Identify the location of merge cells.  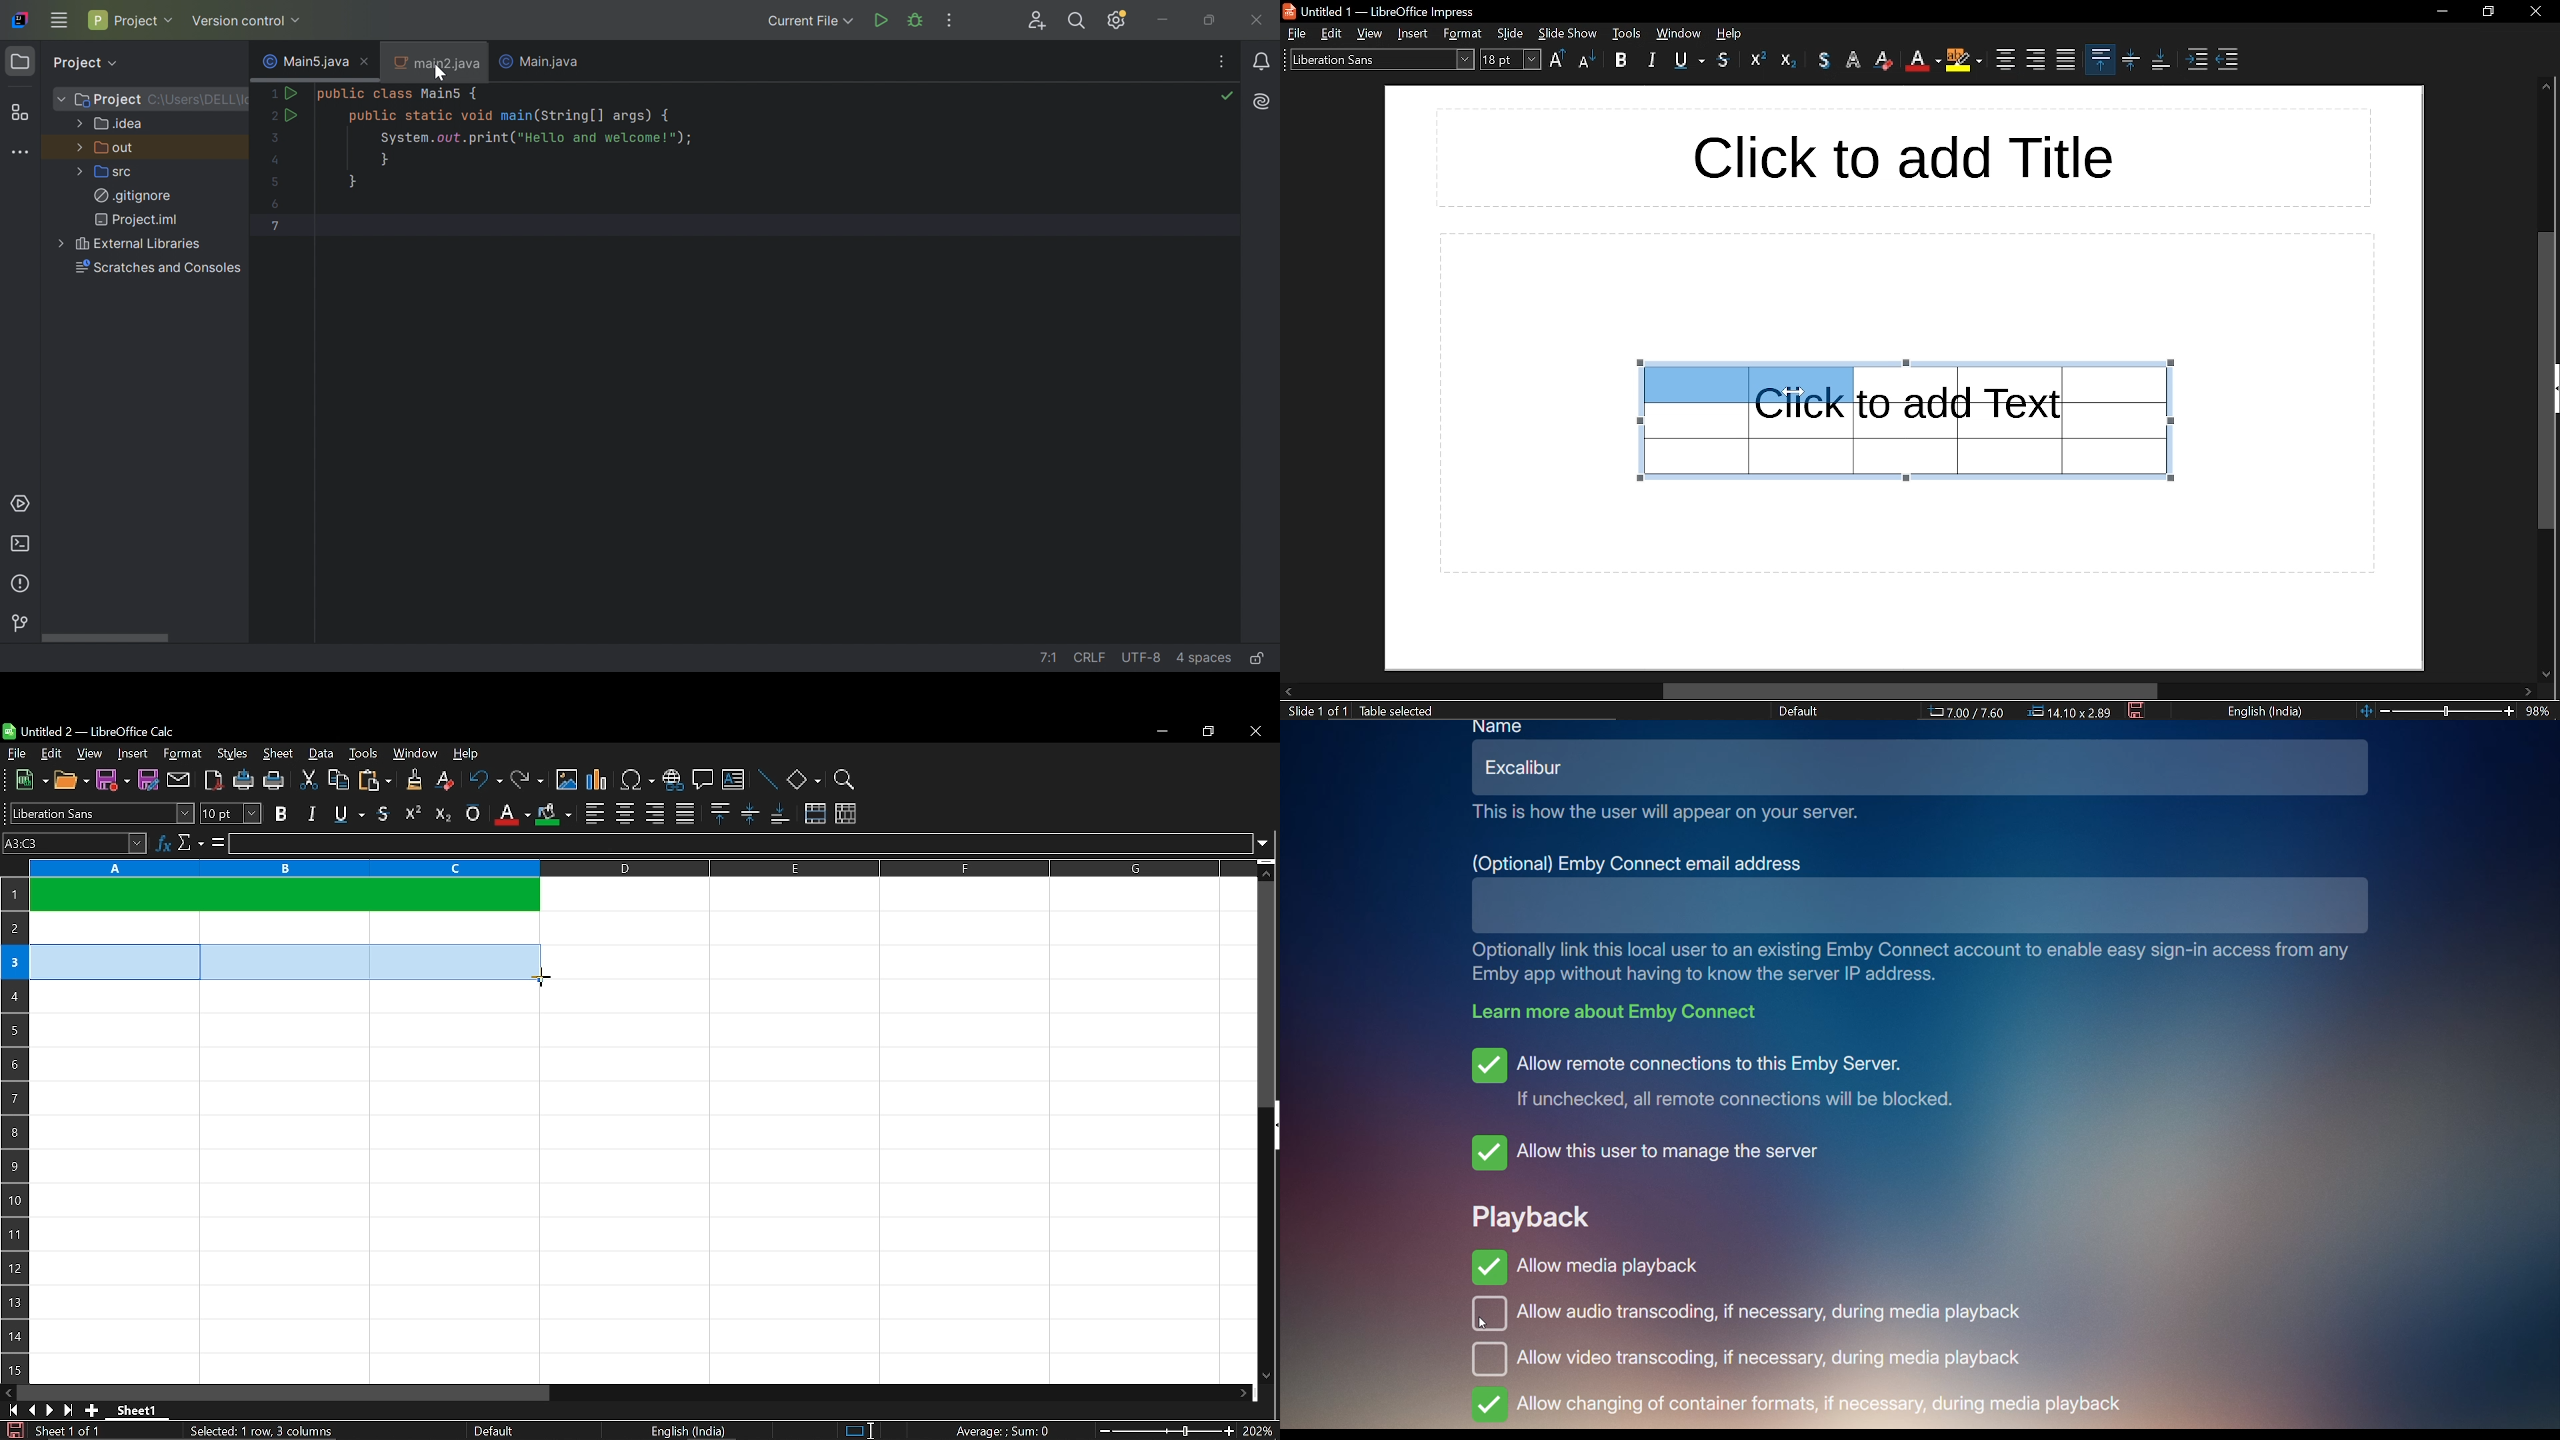
(815, 814).